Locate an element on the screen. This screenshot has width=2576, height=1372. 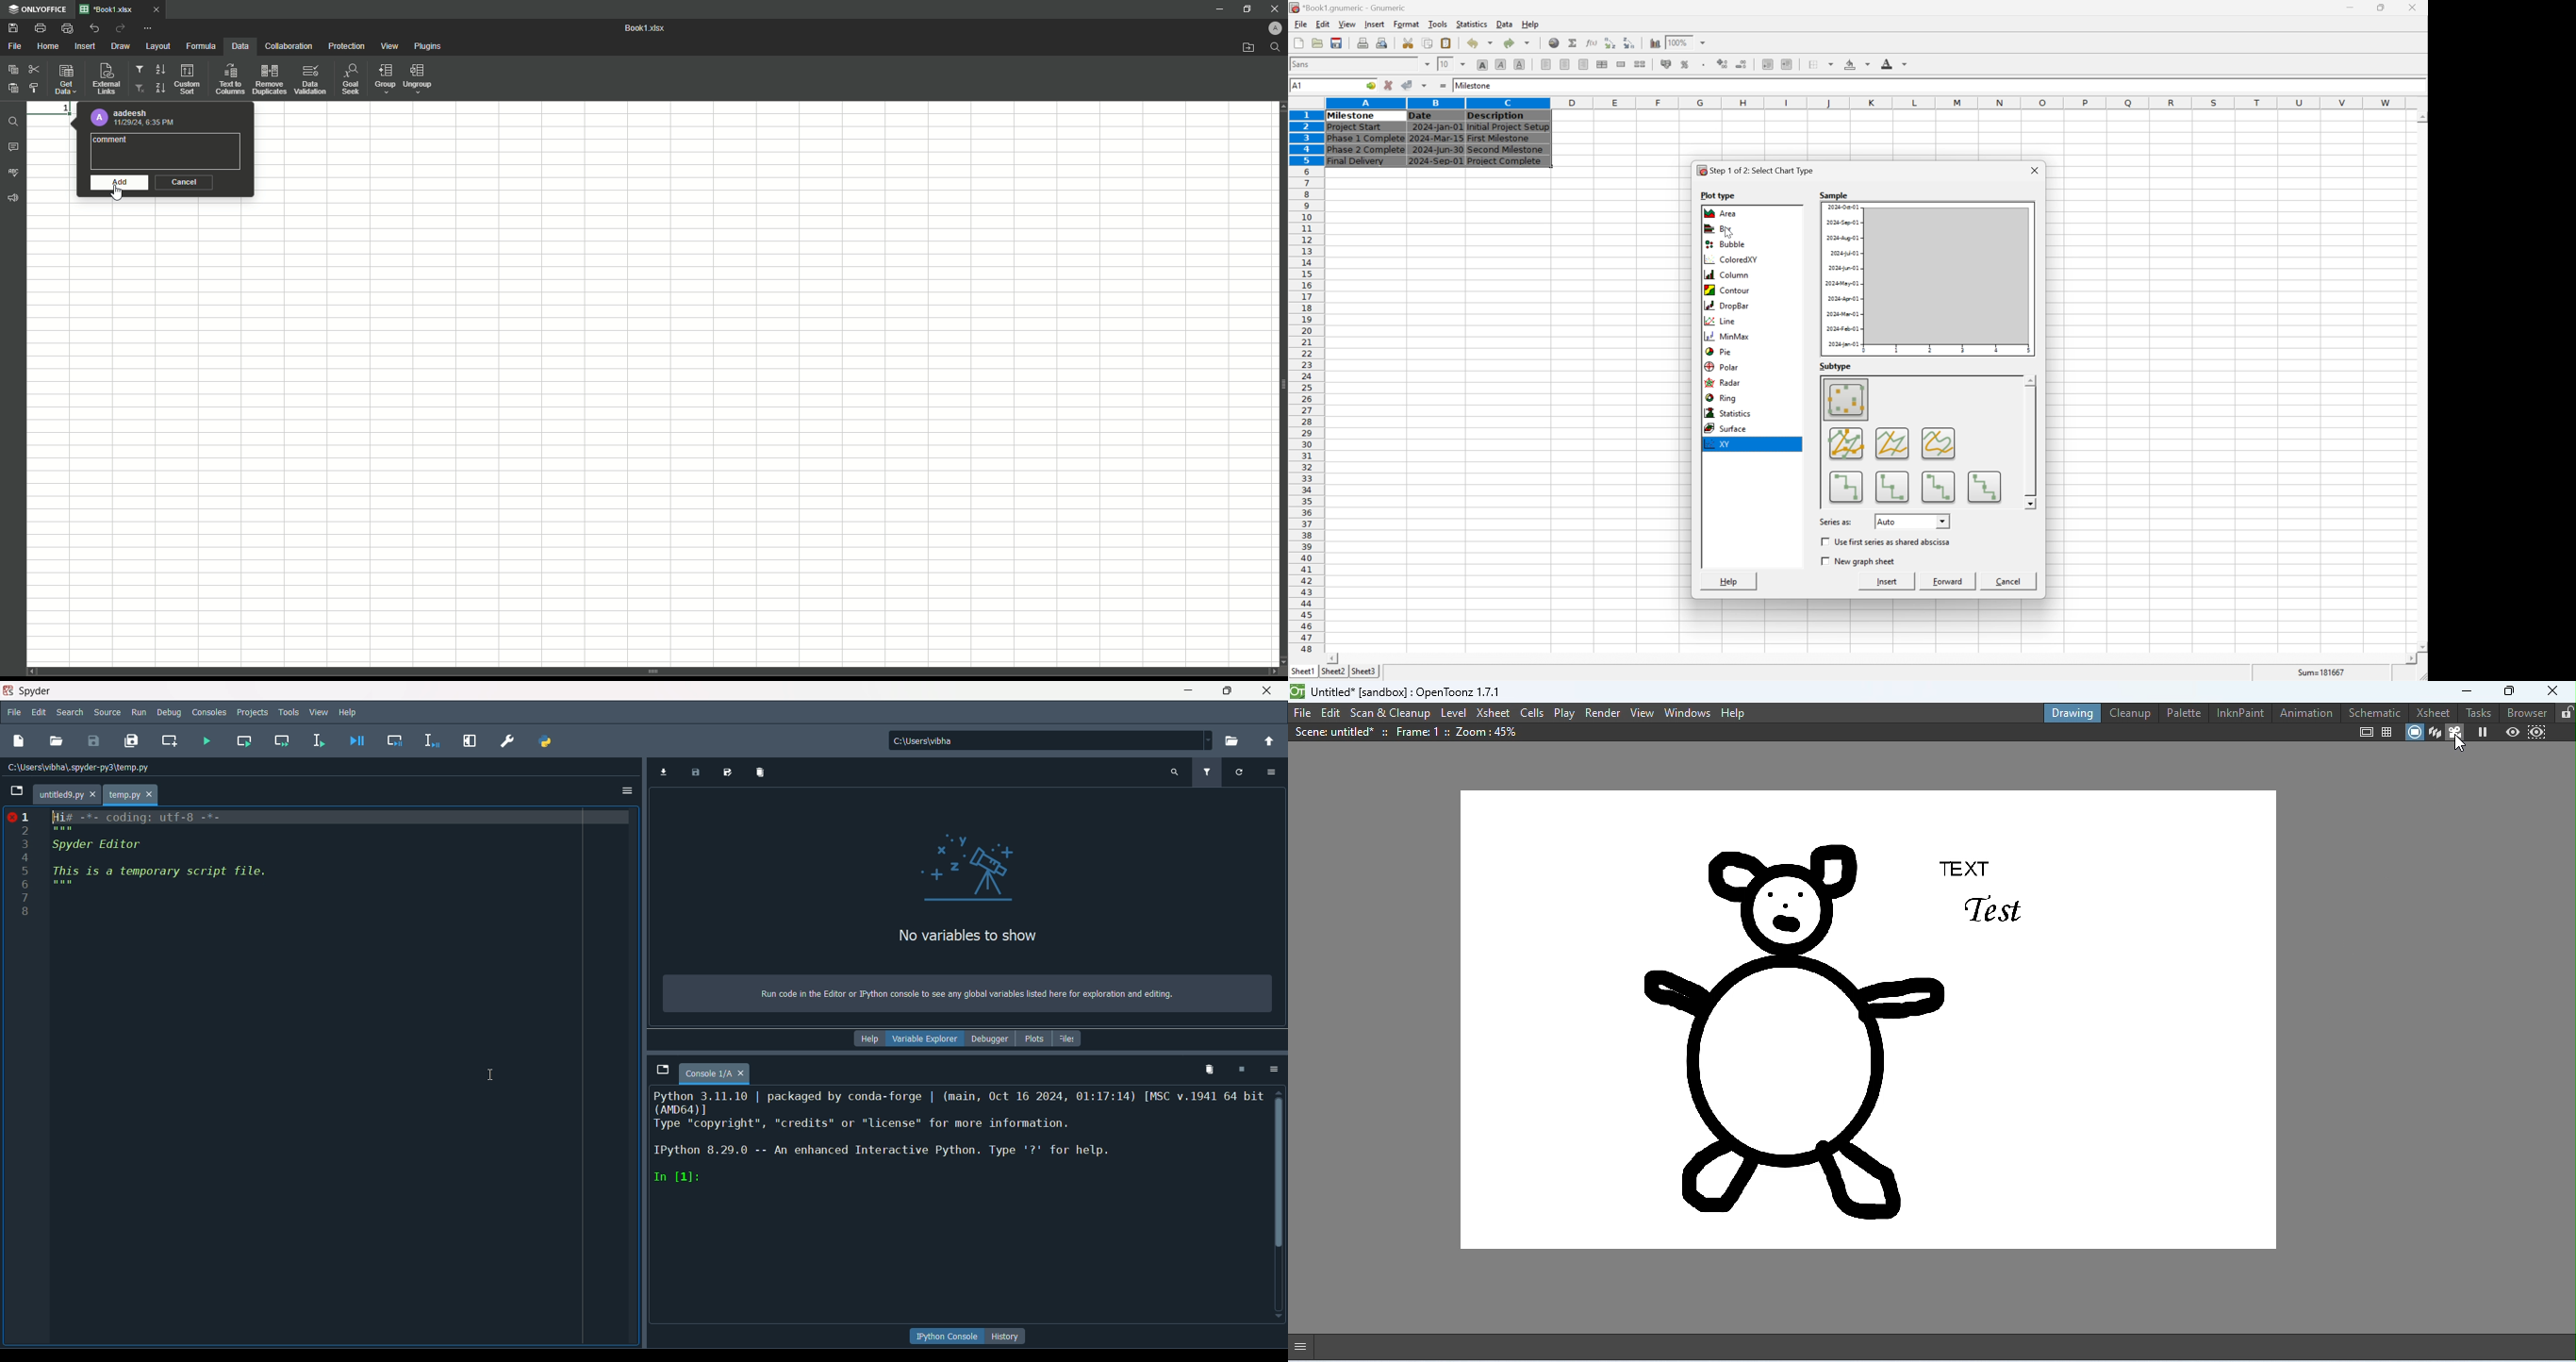
browse tabs is located at coordinates (663, 1070).